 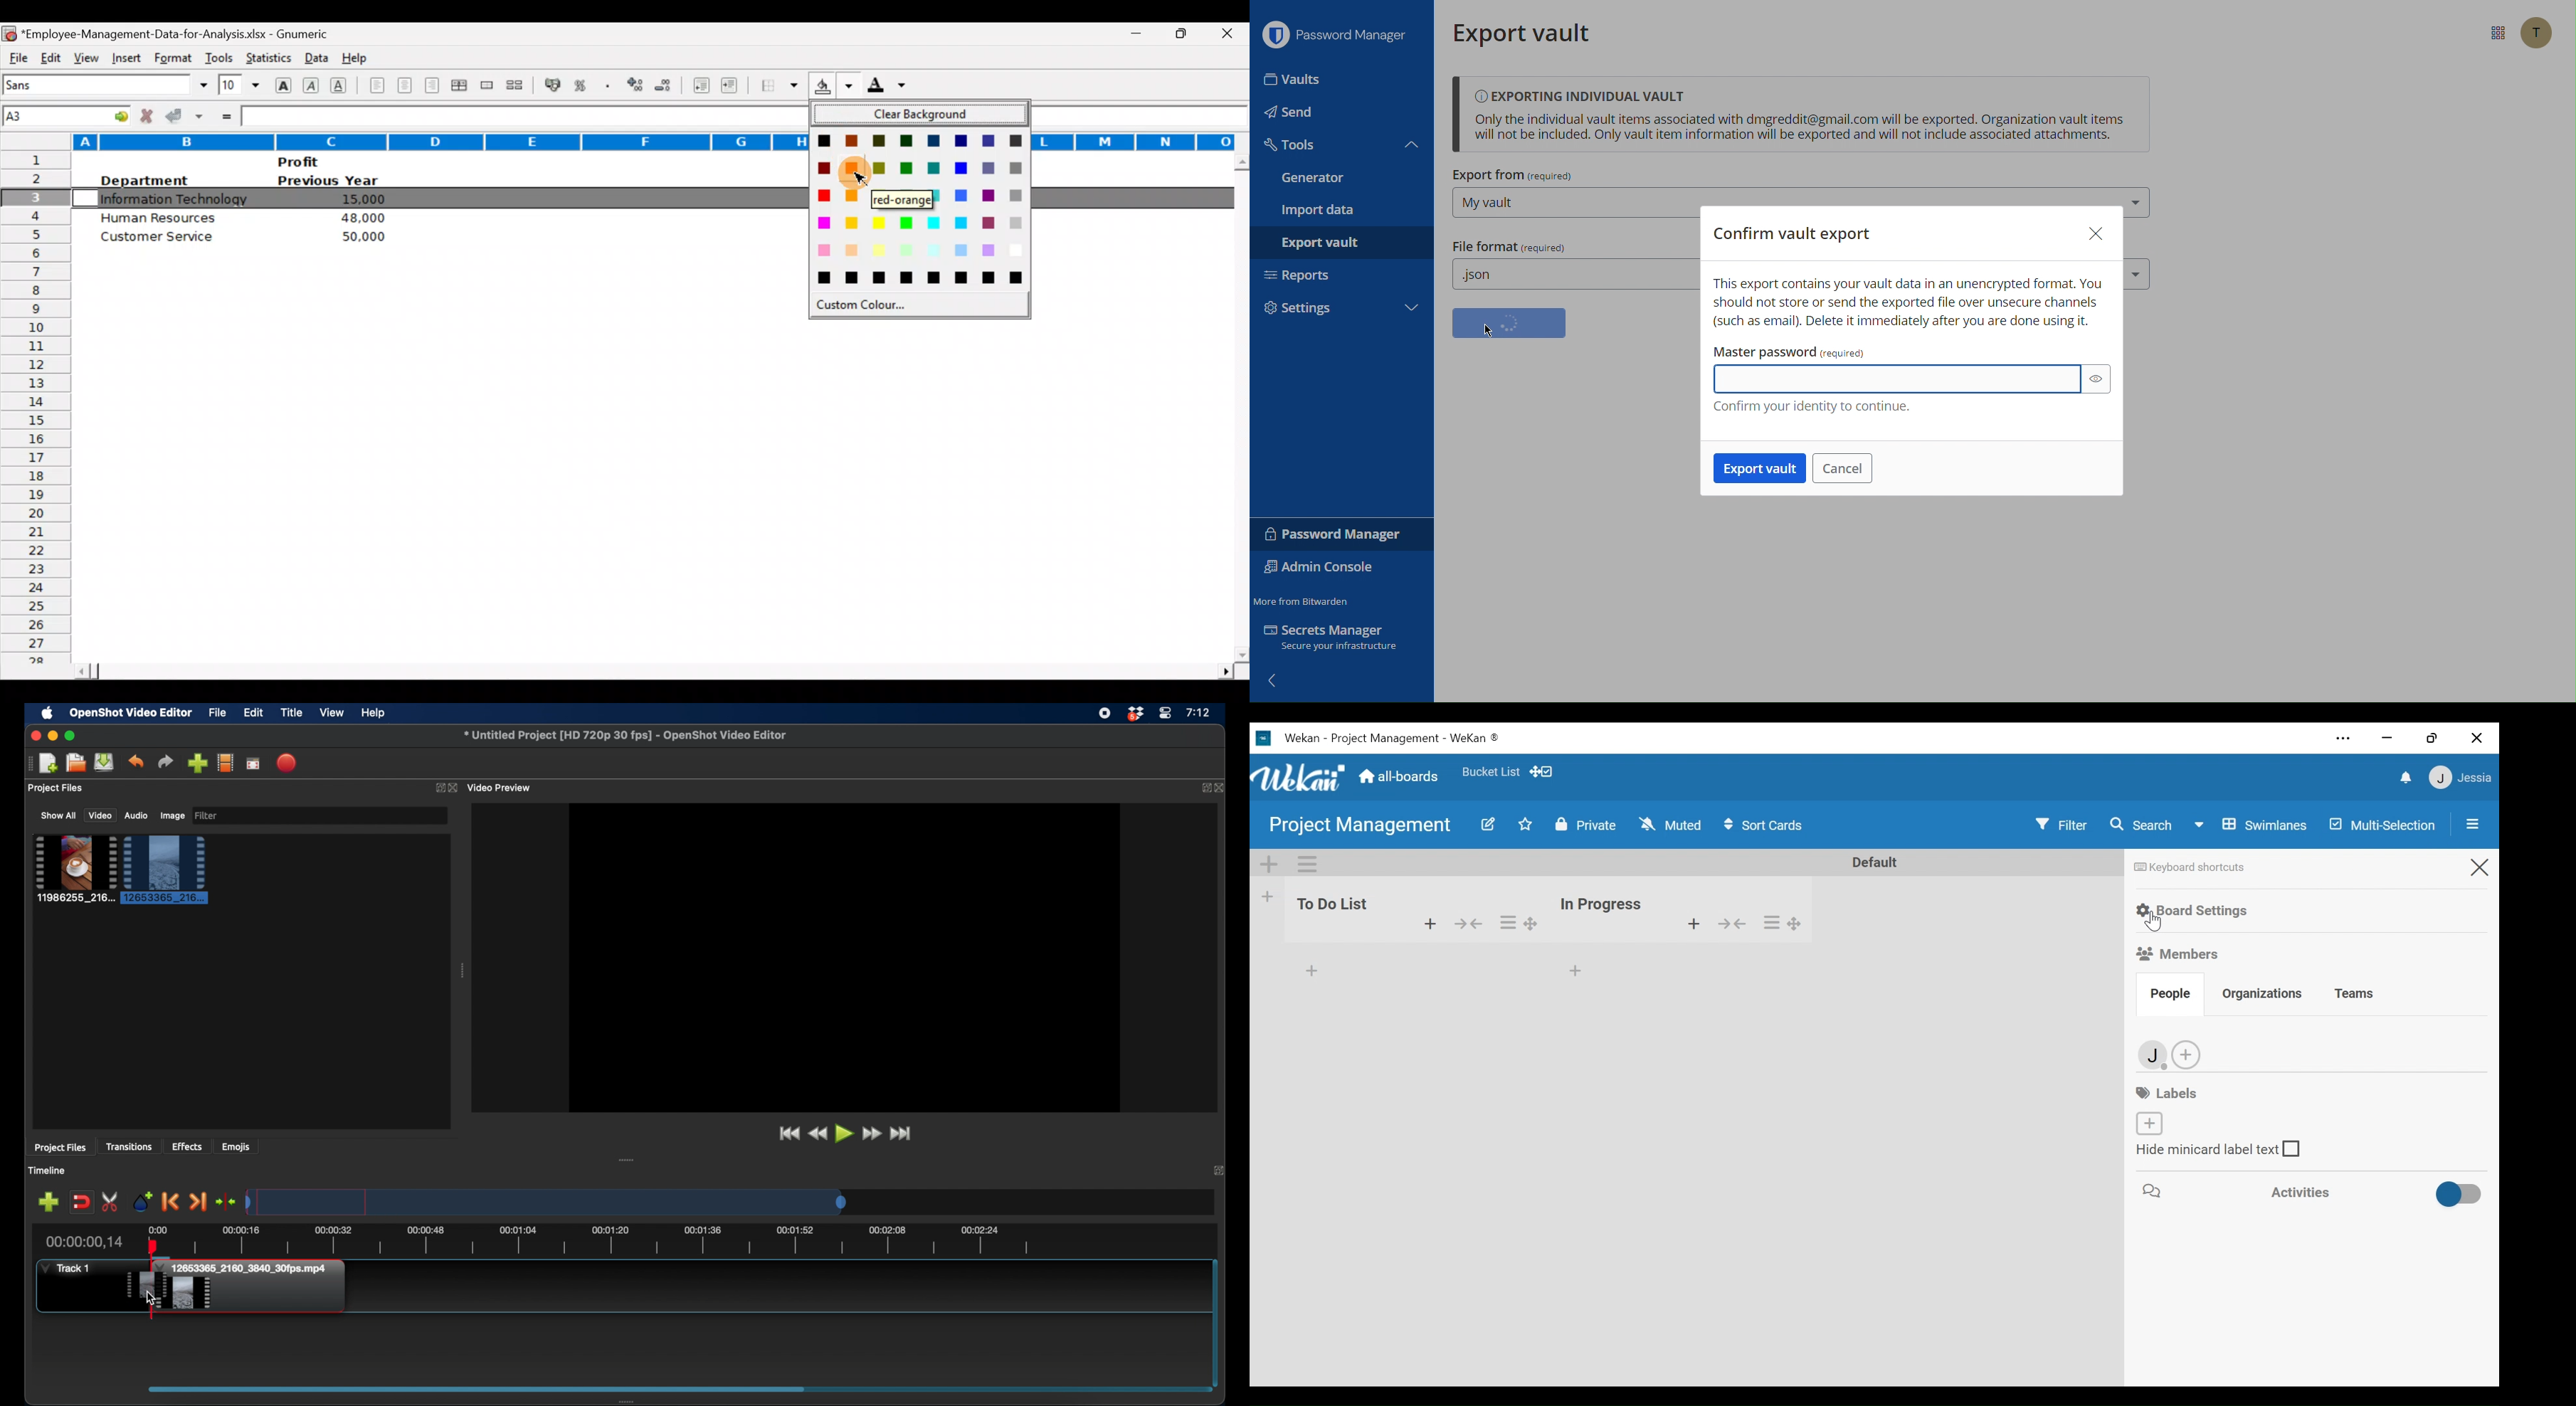 What do you see at coordinates (832, 89) in the screenshot?
I see `Background` at bounding box center [832, 89].